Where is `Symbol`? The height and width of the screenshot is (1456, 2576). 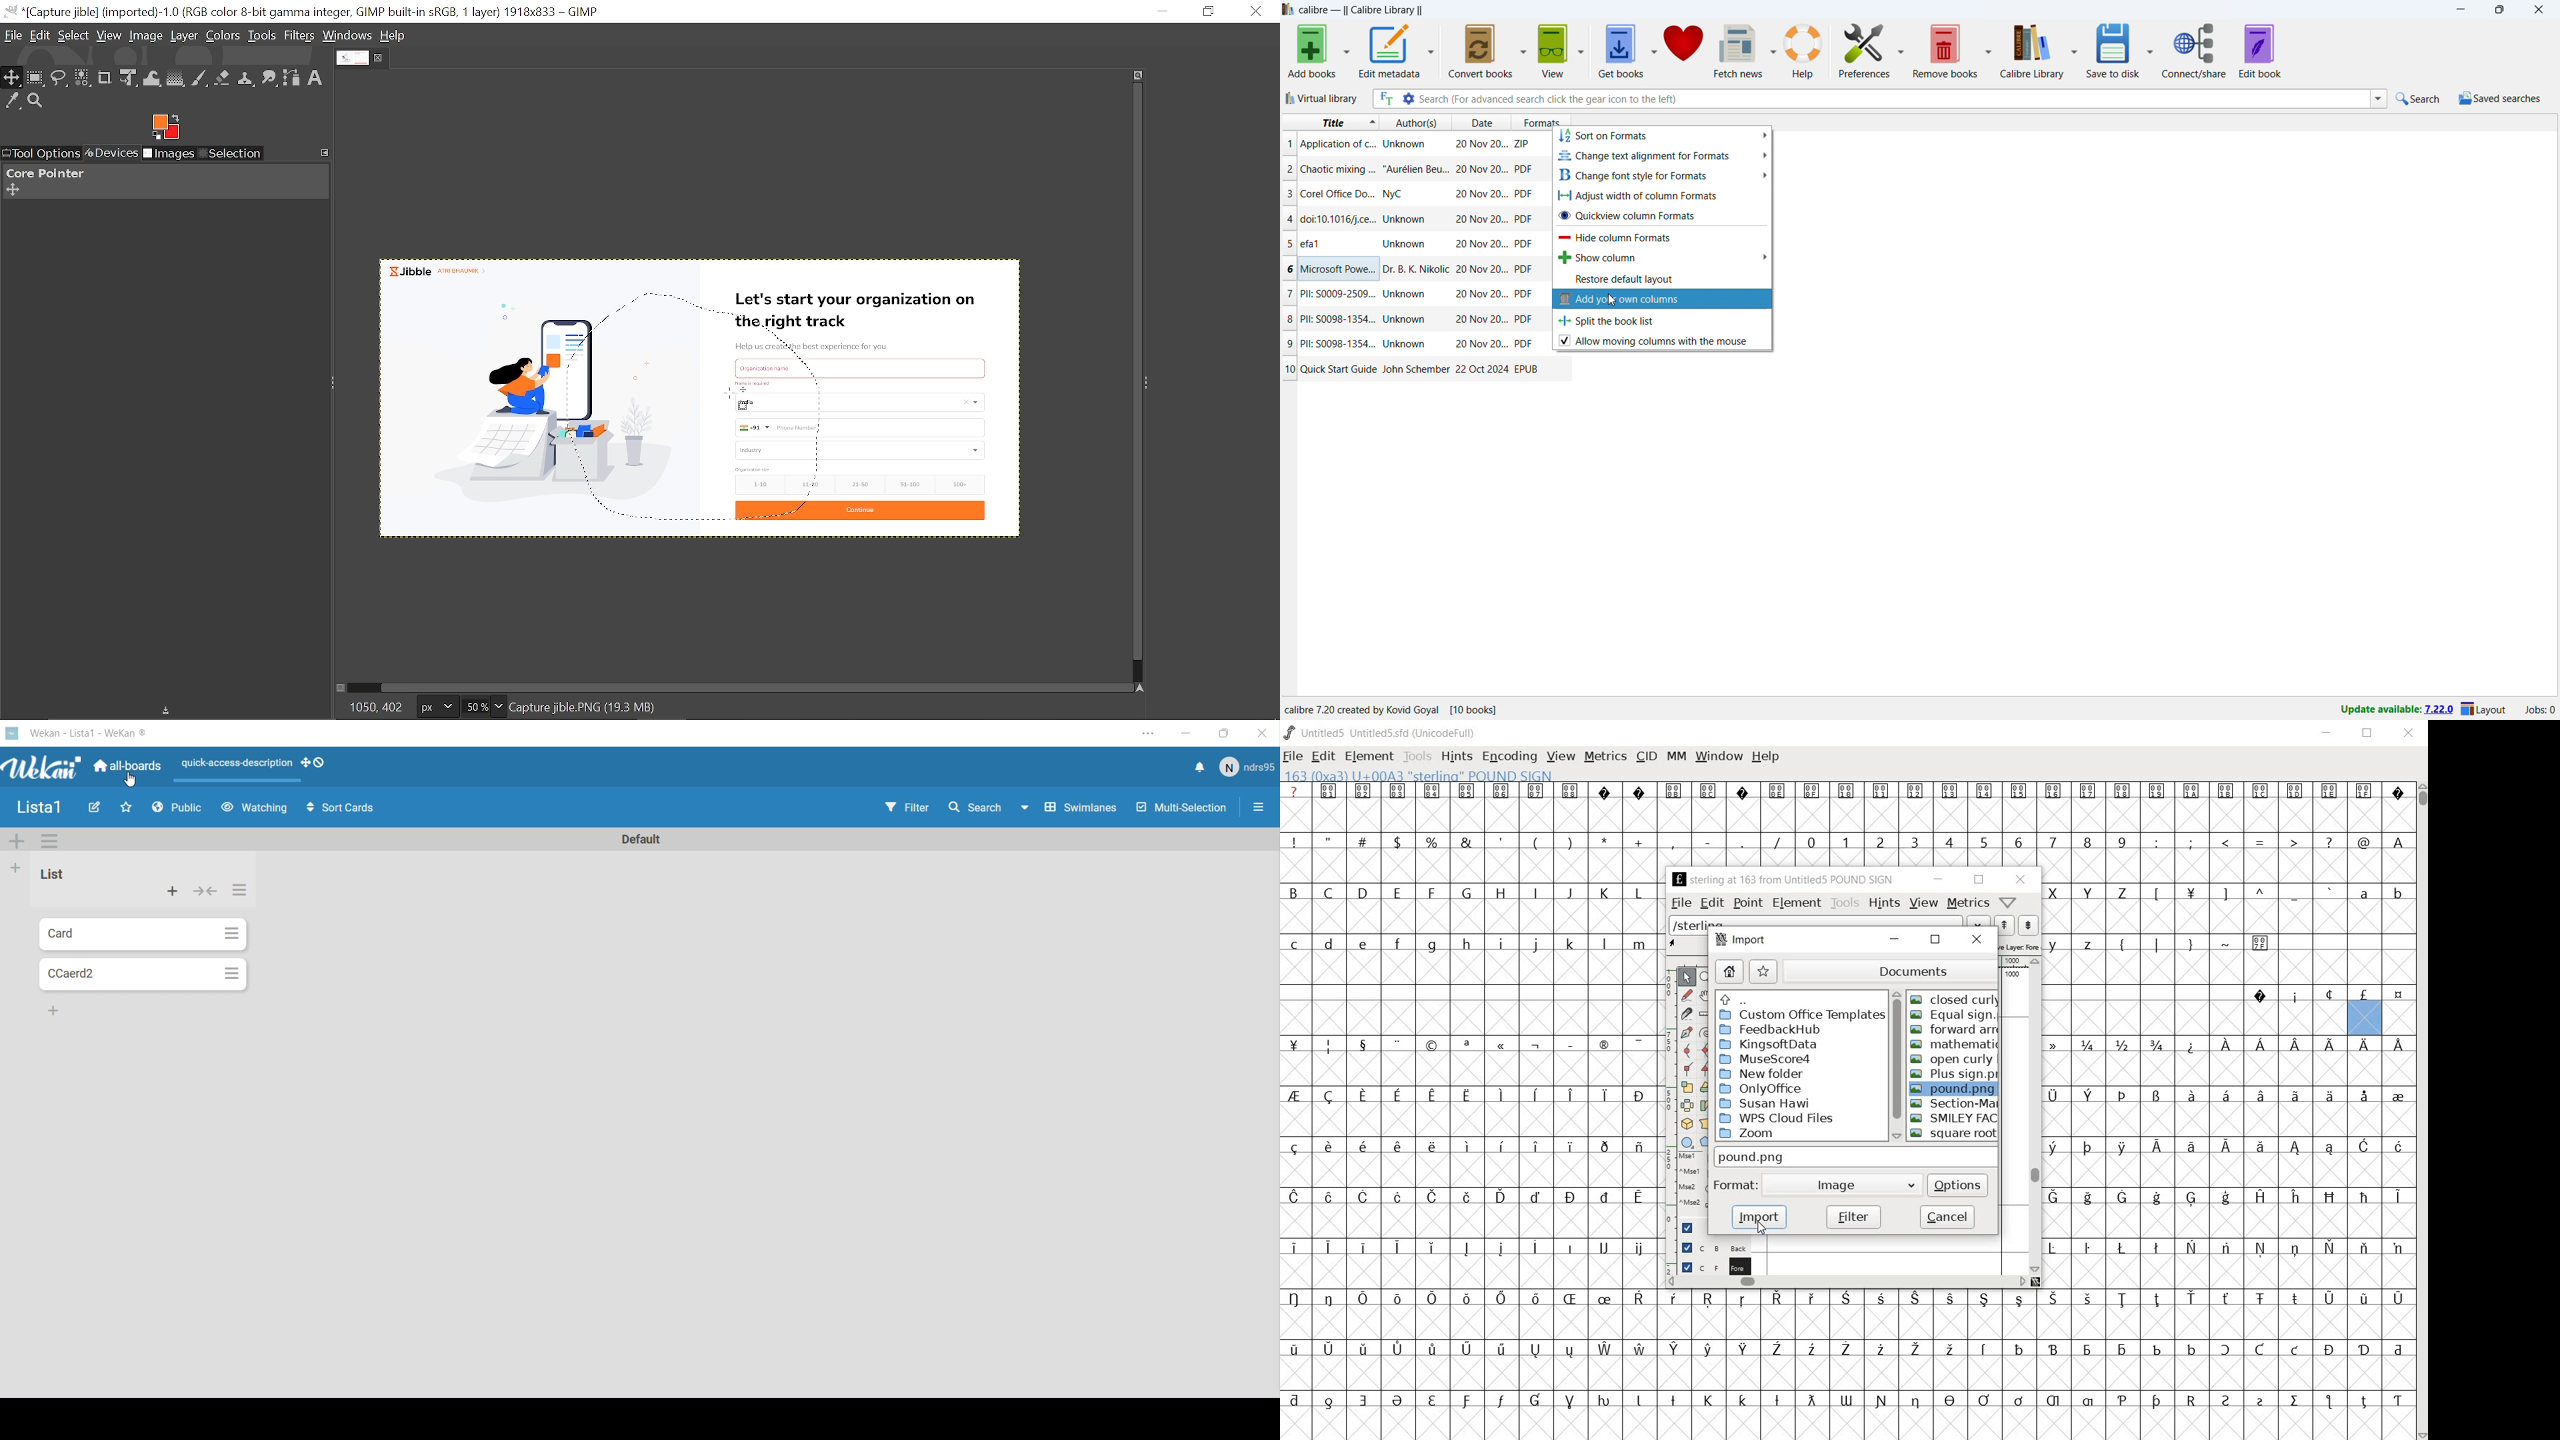
Symbol is located at coordinates (1570, 1197).